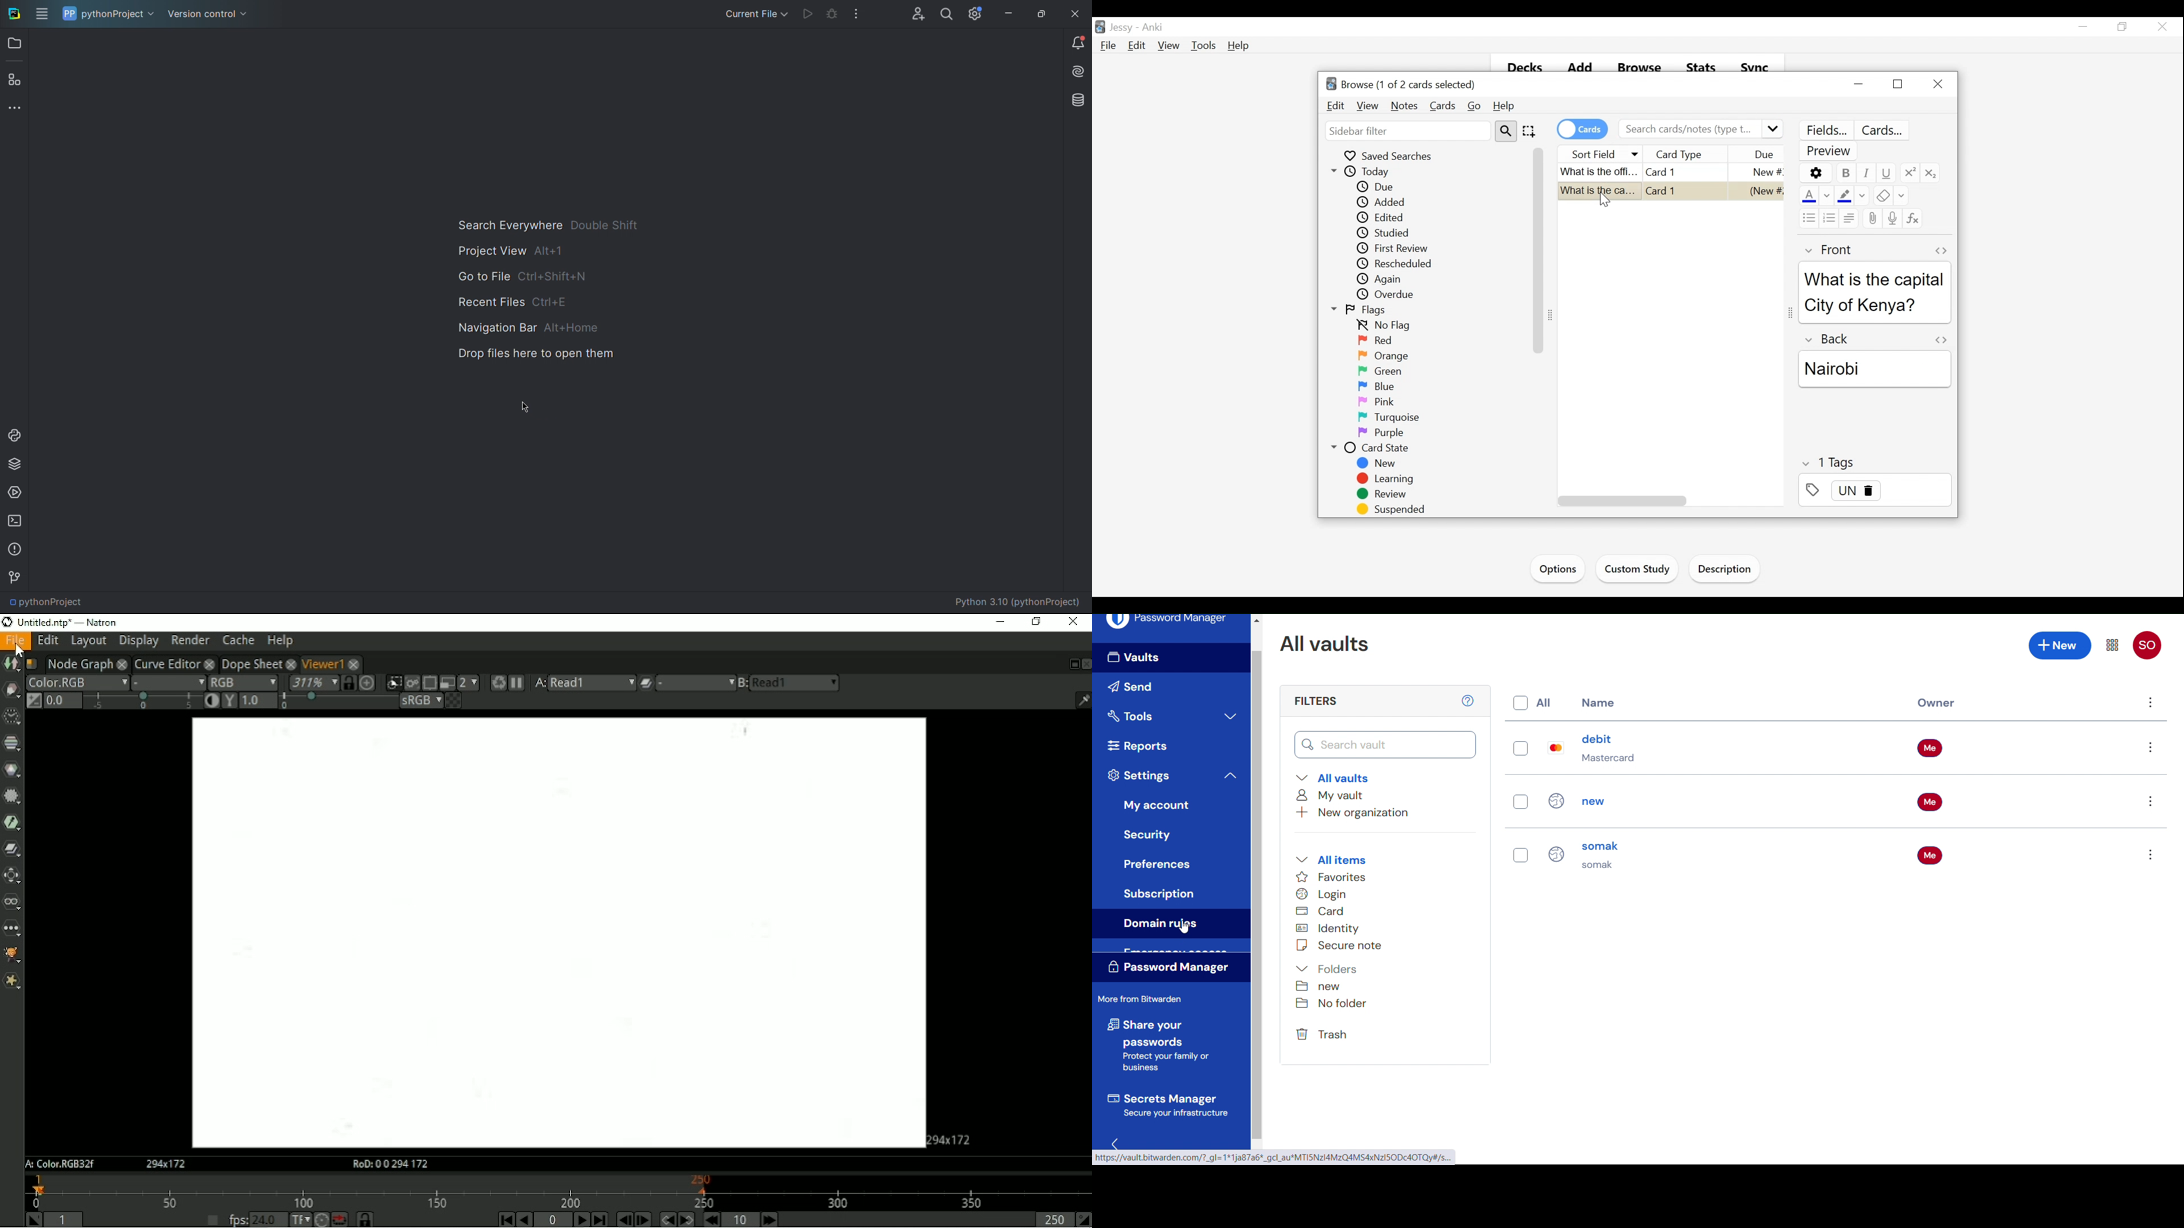 The width and height of the screenshot is (2184, 1232). What do you see at coordinates (1531, 131) in the screenshot?
I see `` at bounding box center [1531, 131].